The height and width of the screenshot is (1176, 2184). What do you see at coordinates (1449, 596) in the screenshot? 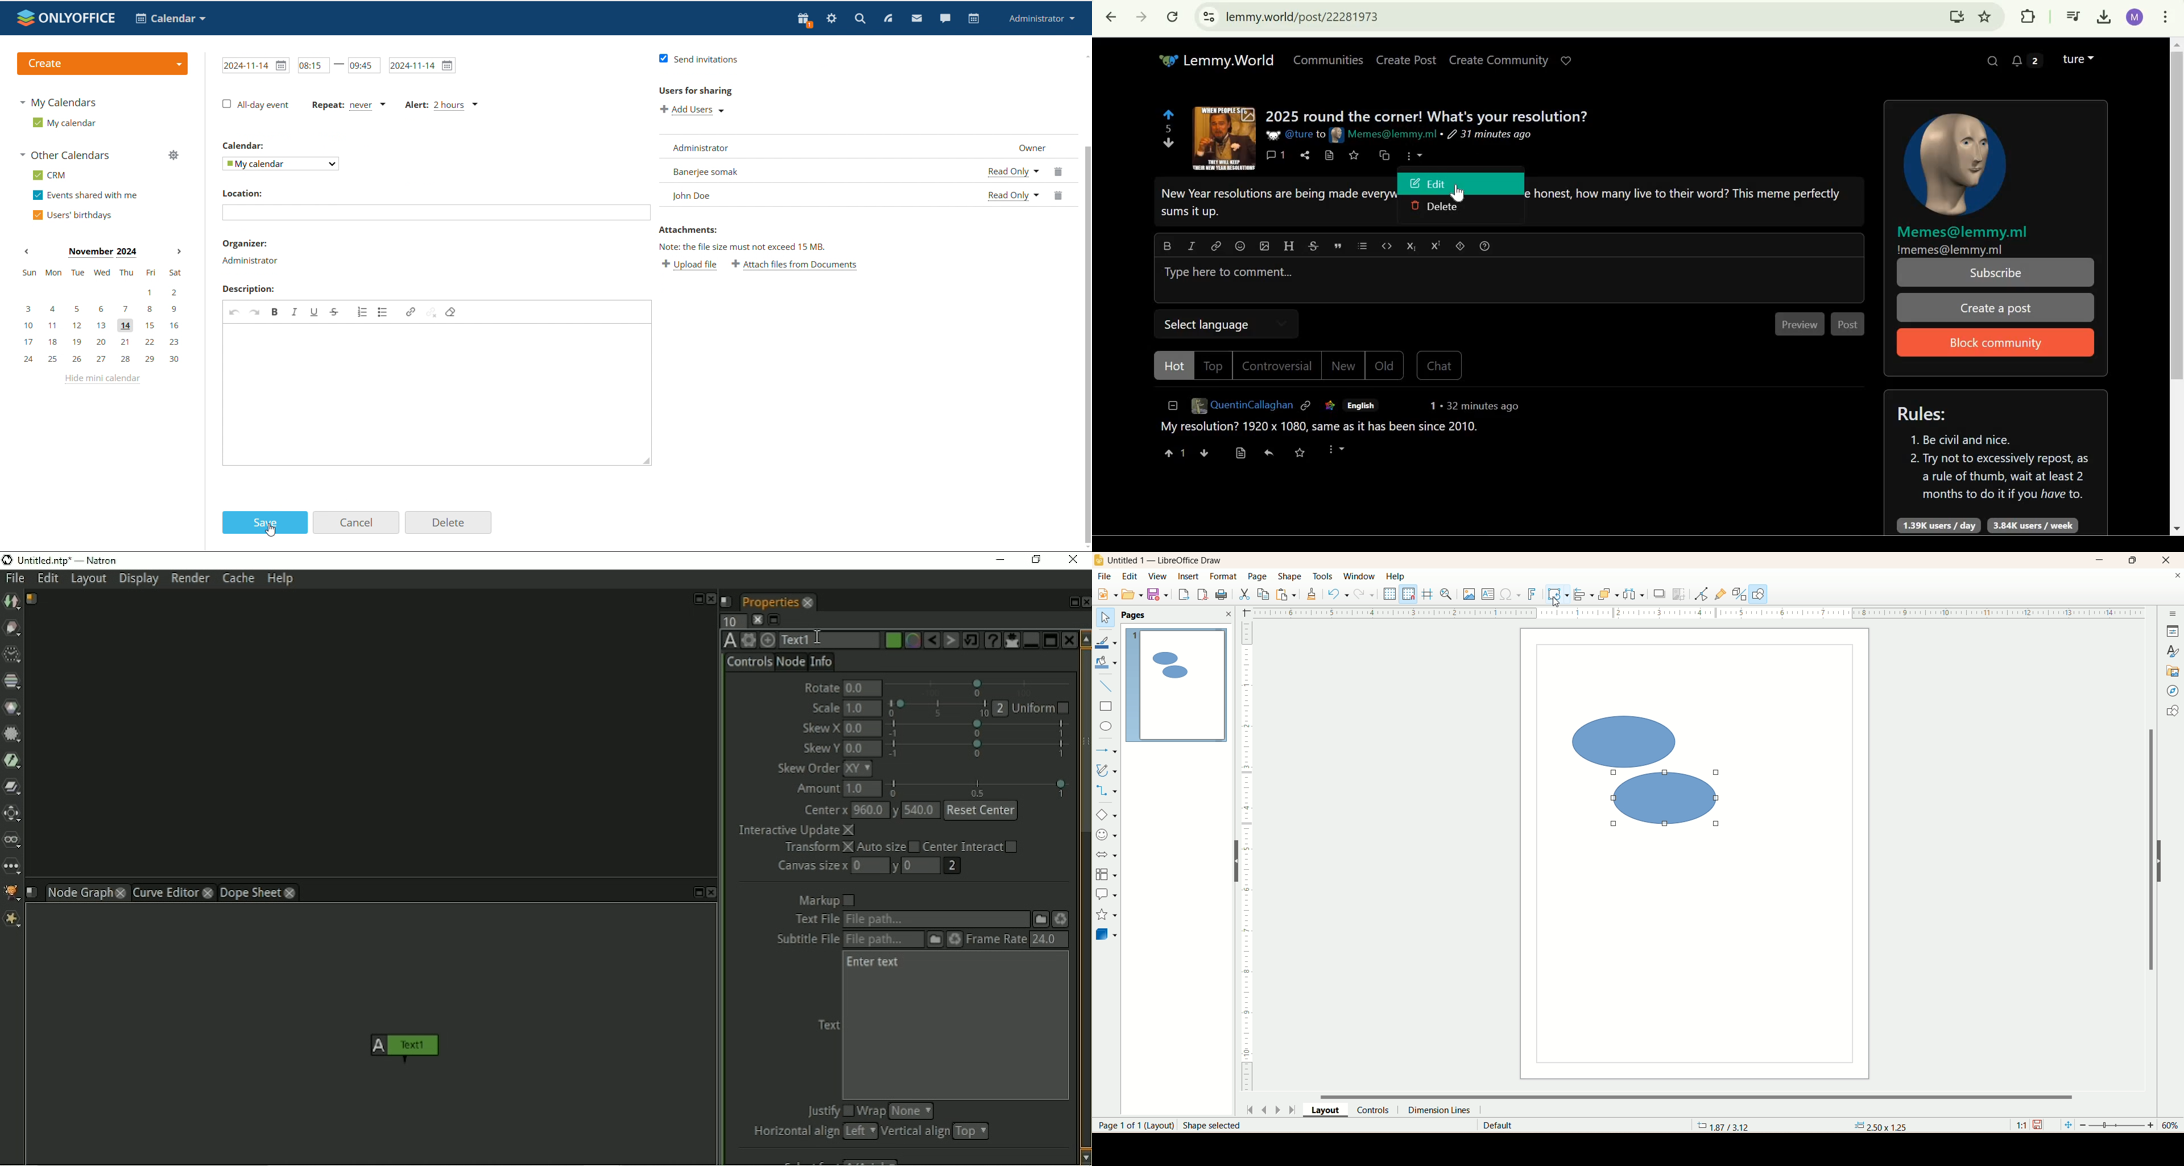
I see `zoom and pan` at bounding box center [1449, 596].